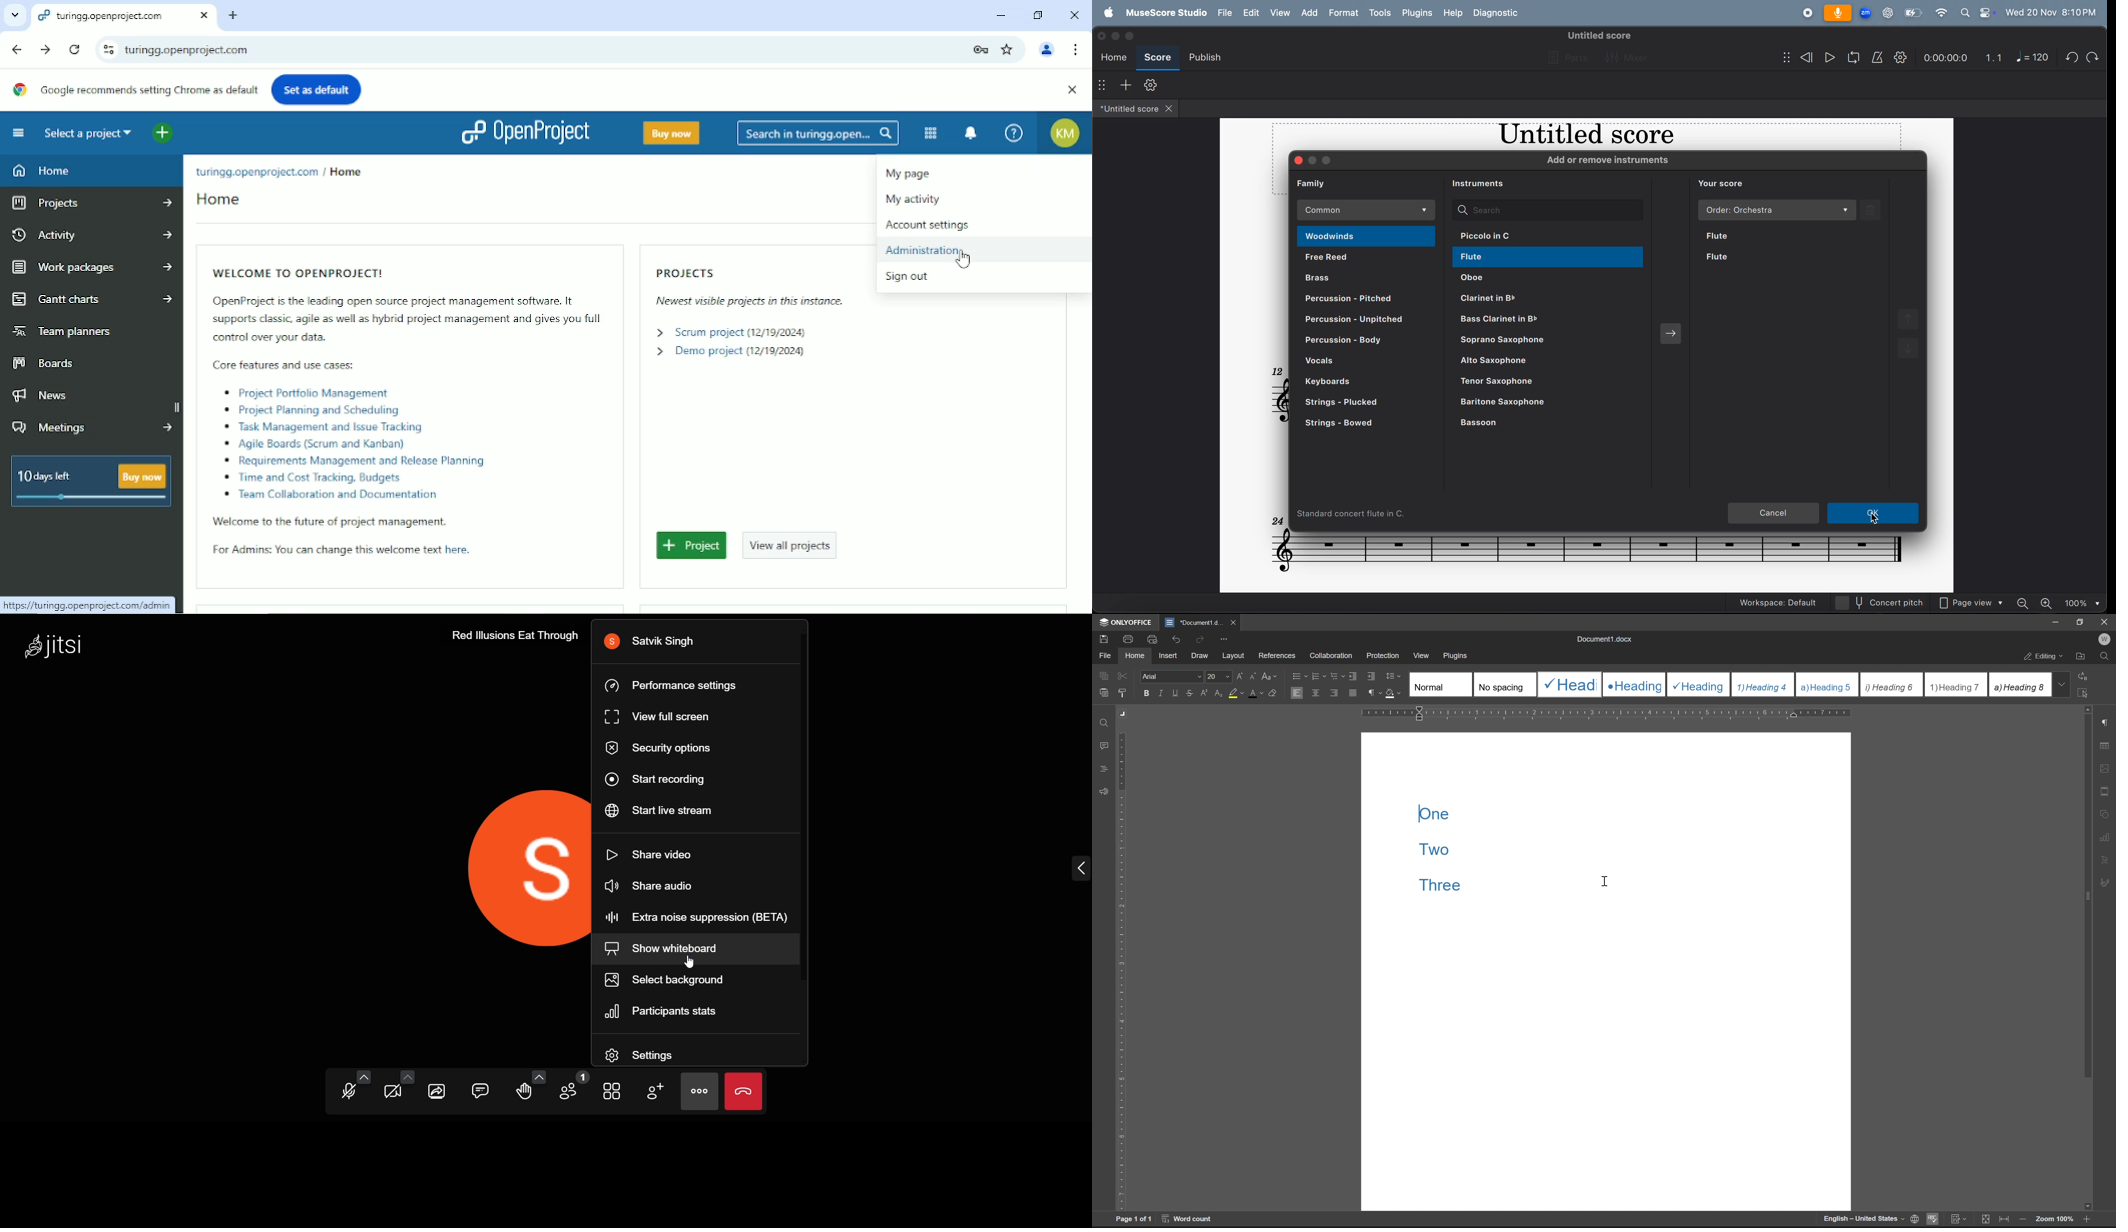 The image size is (2128, 1232). Describe the element at coordinates (670, 132) in the screenshot. I see `Buy now` at that location.